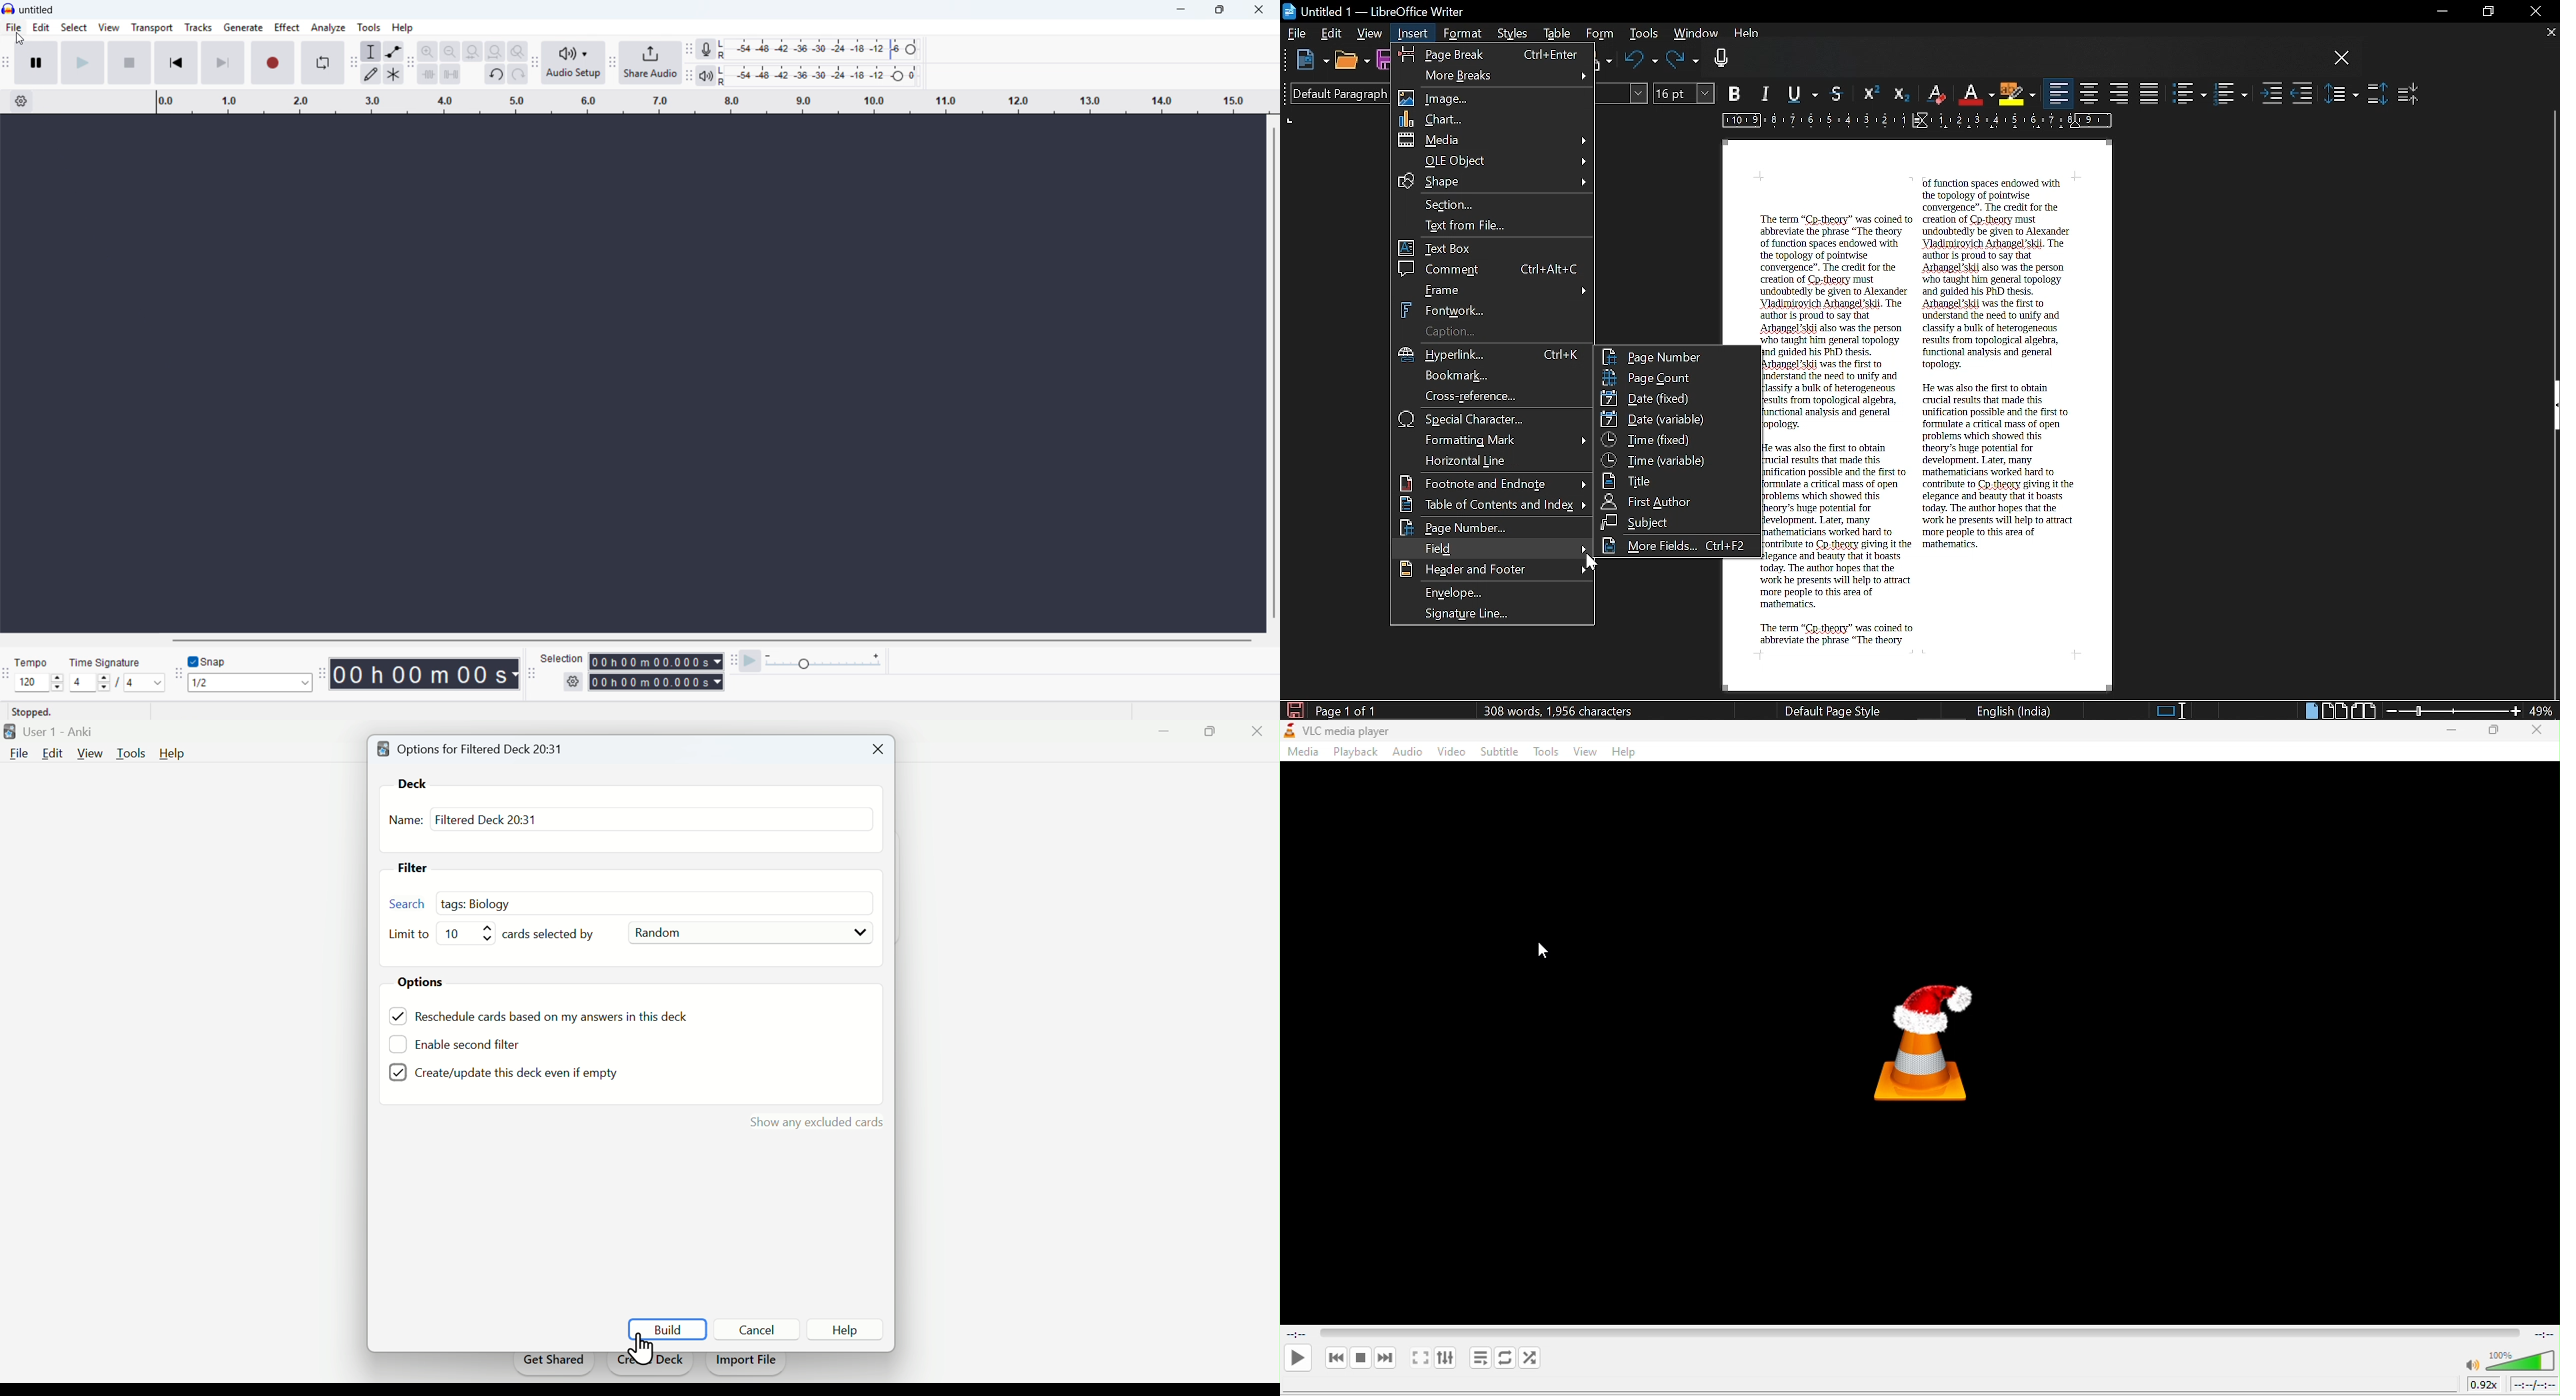 The width and height of the screenshot is (2576, 1400). Describe the element at coordinates (133, 752) in the screenshot. I see `Tools` at that location.